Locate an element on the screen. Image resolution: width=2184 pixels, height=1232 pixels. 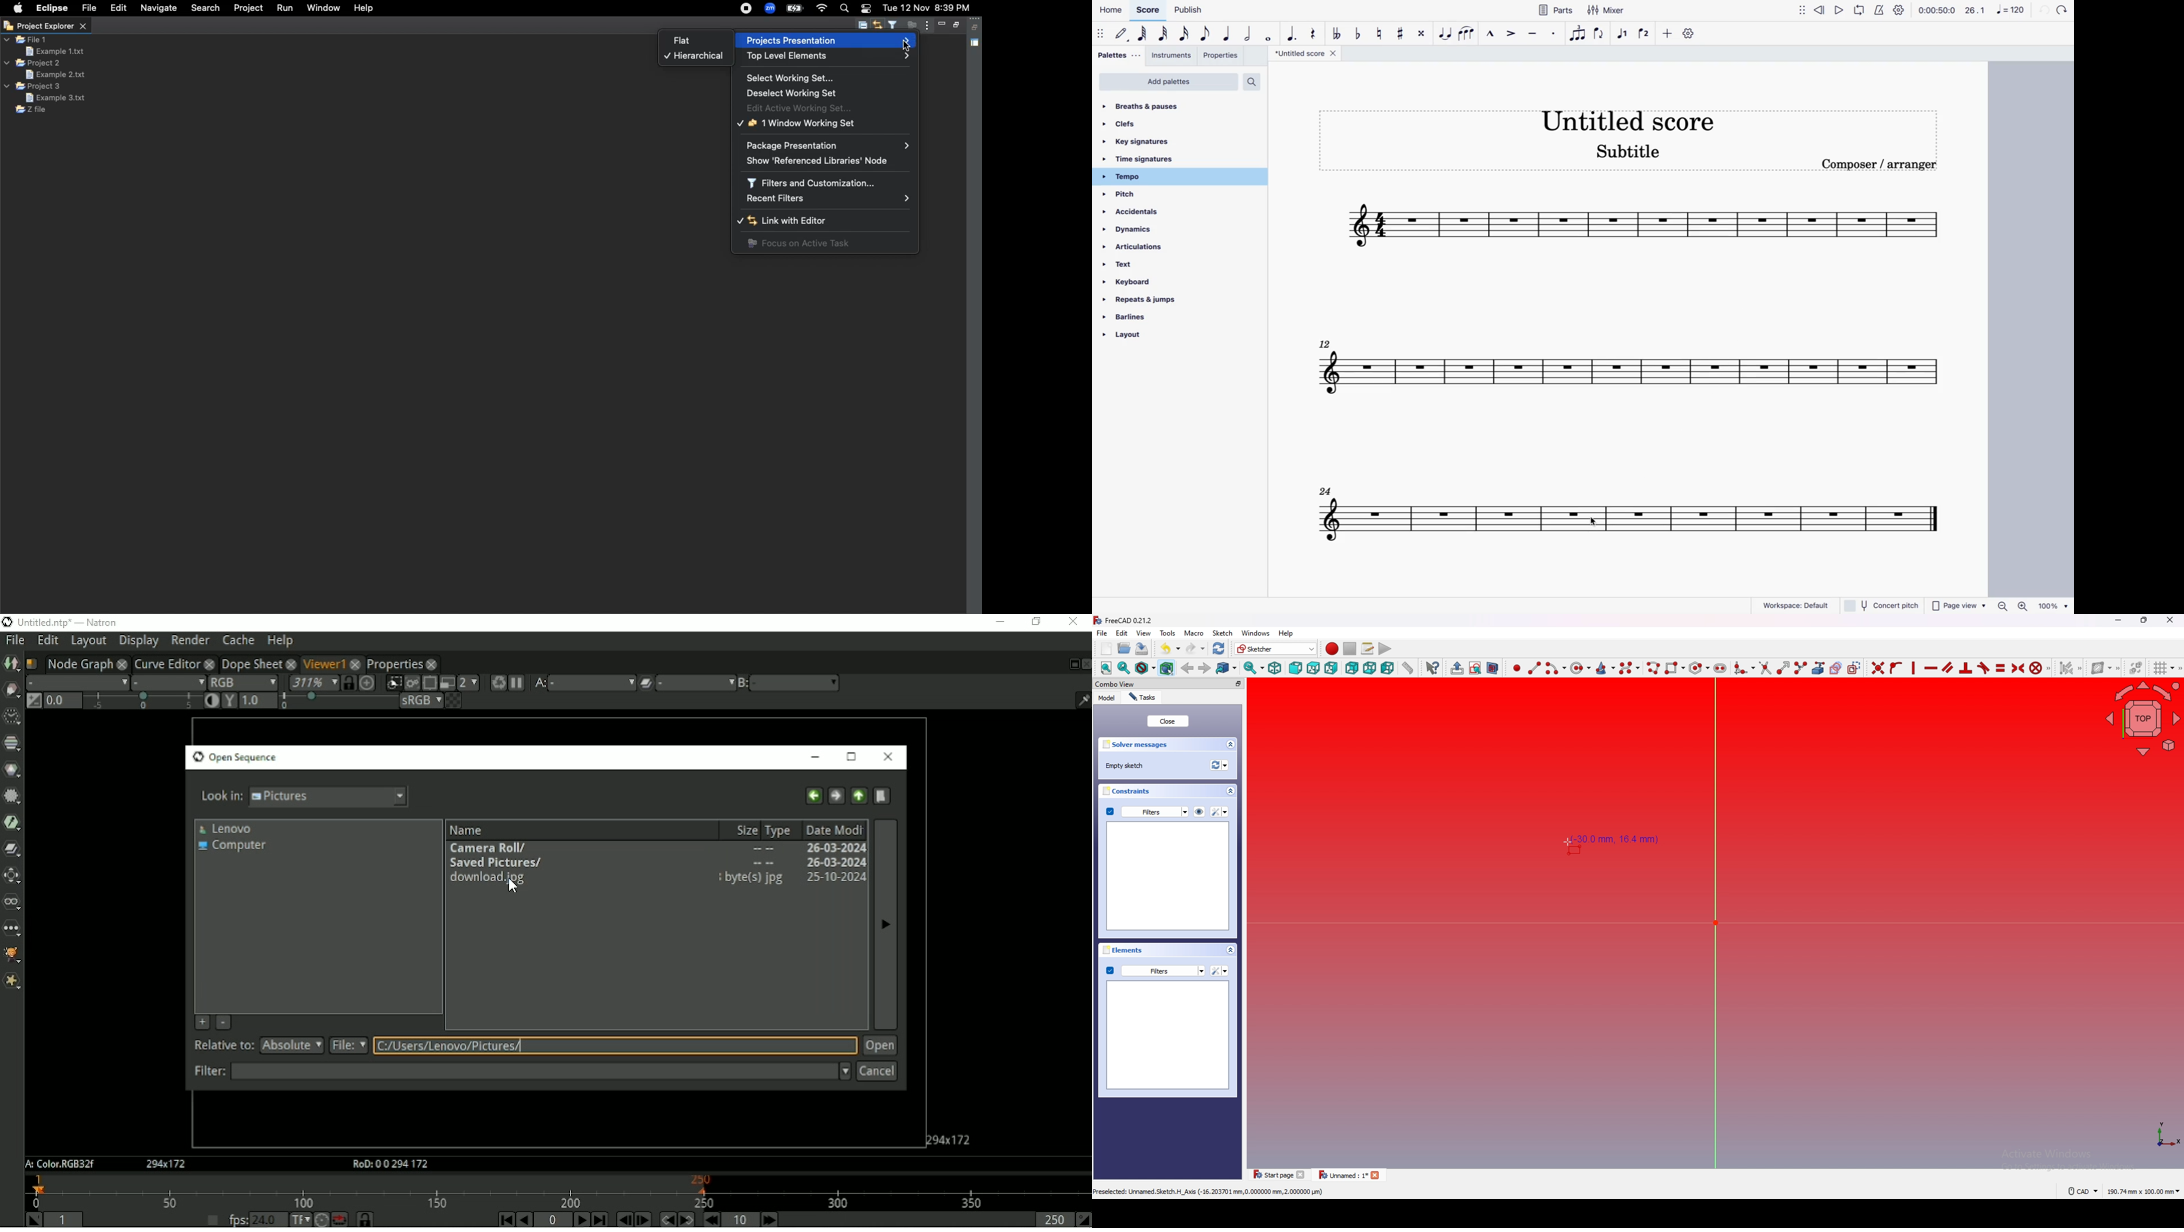
mixer is located at coordinates (1607, 11).